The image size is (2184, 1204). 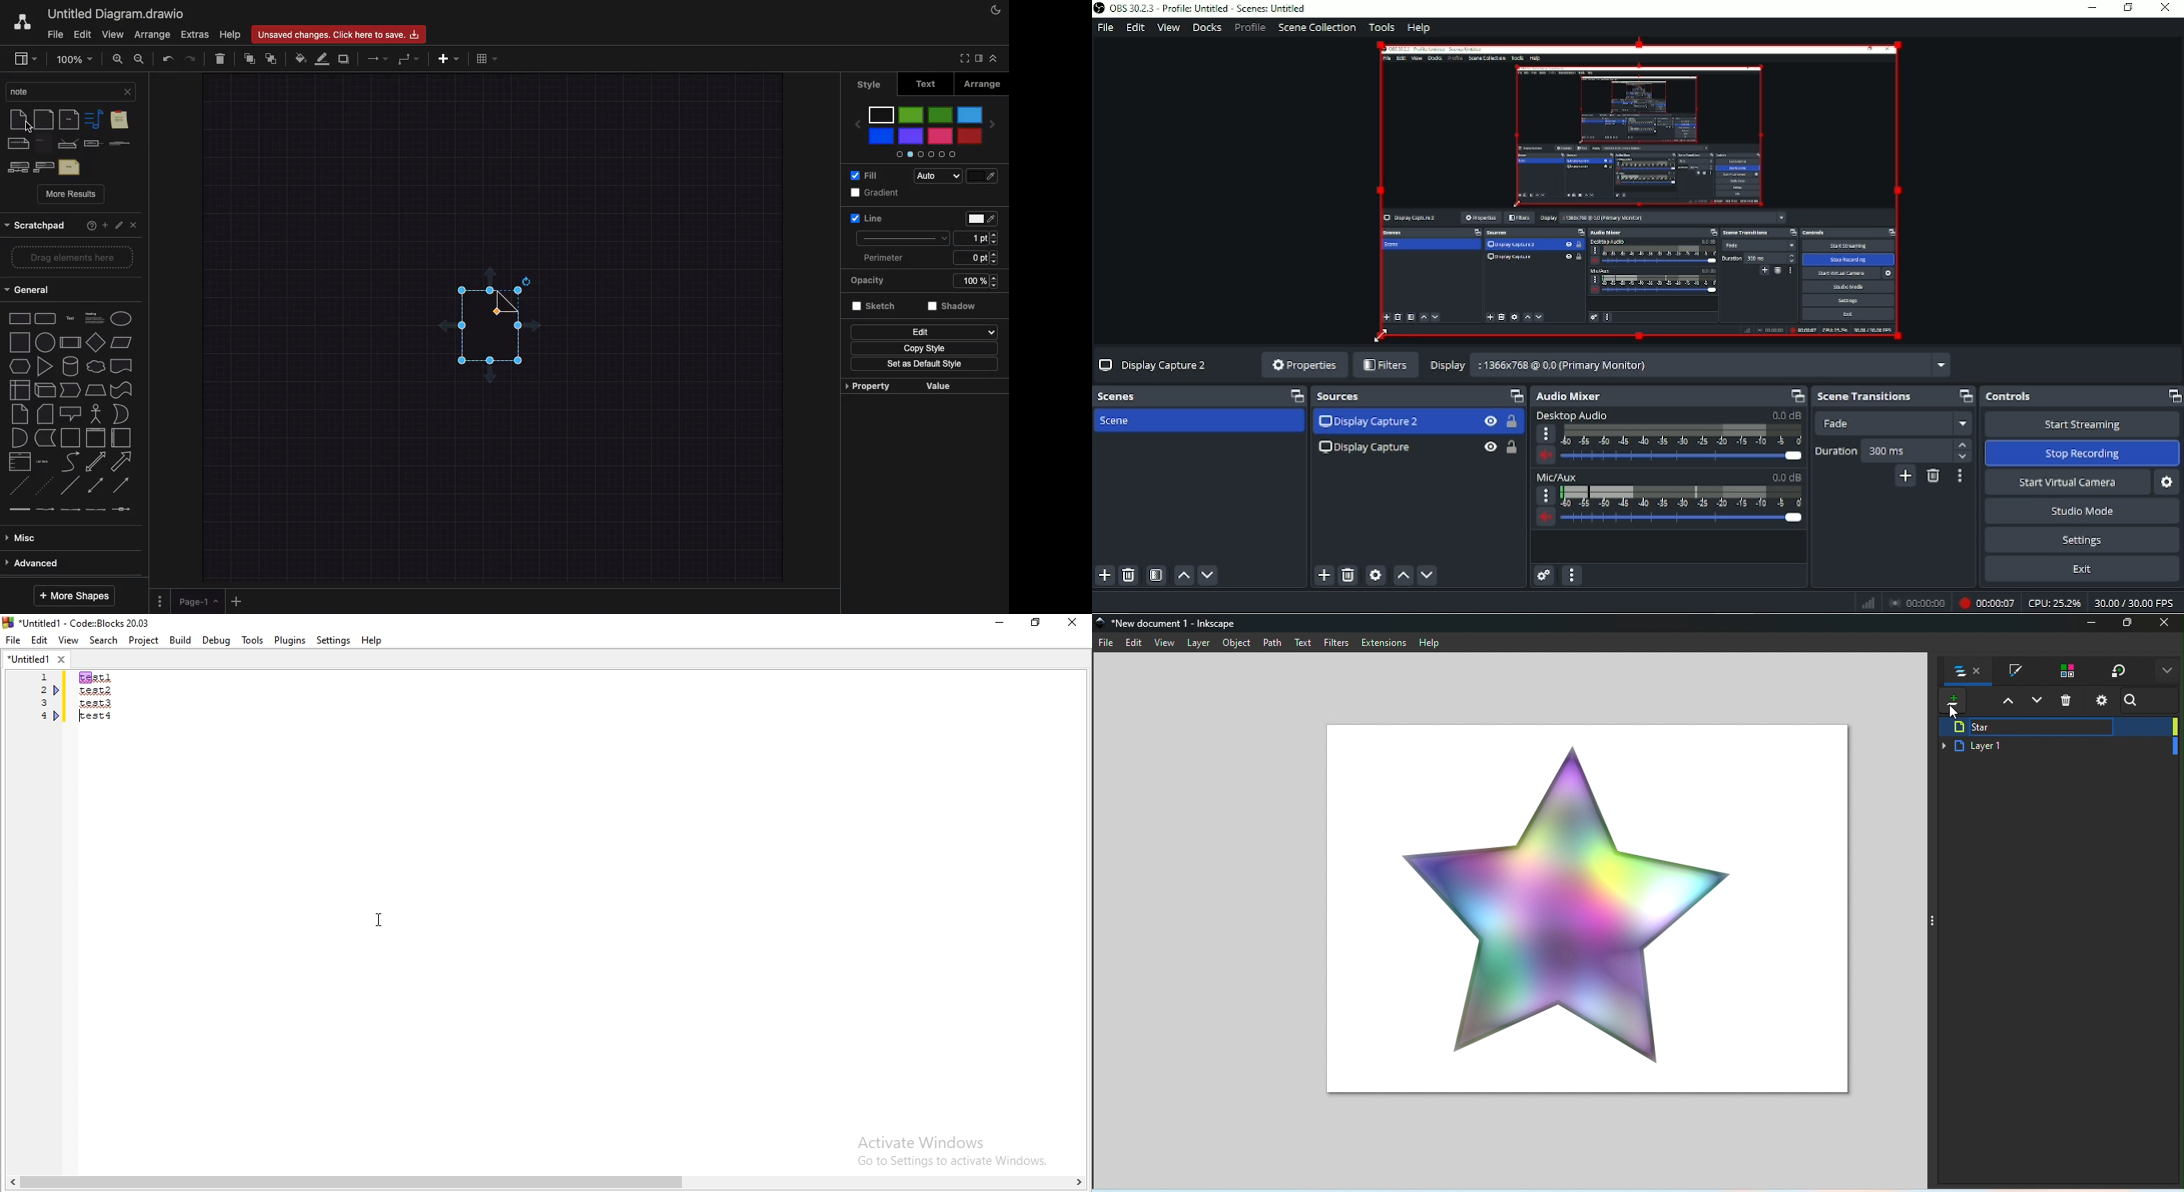 What do you see at coordinates (2083, 454) in the screenshot?
I see `Stop Recording` at bounding box center [2083, 454].